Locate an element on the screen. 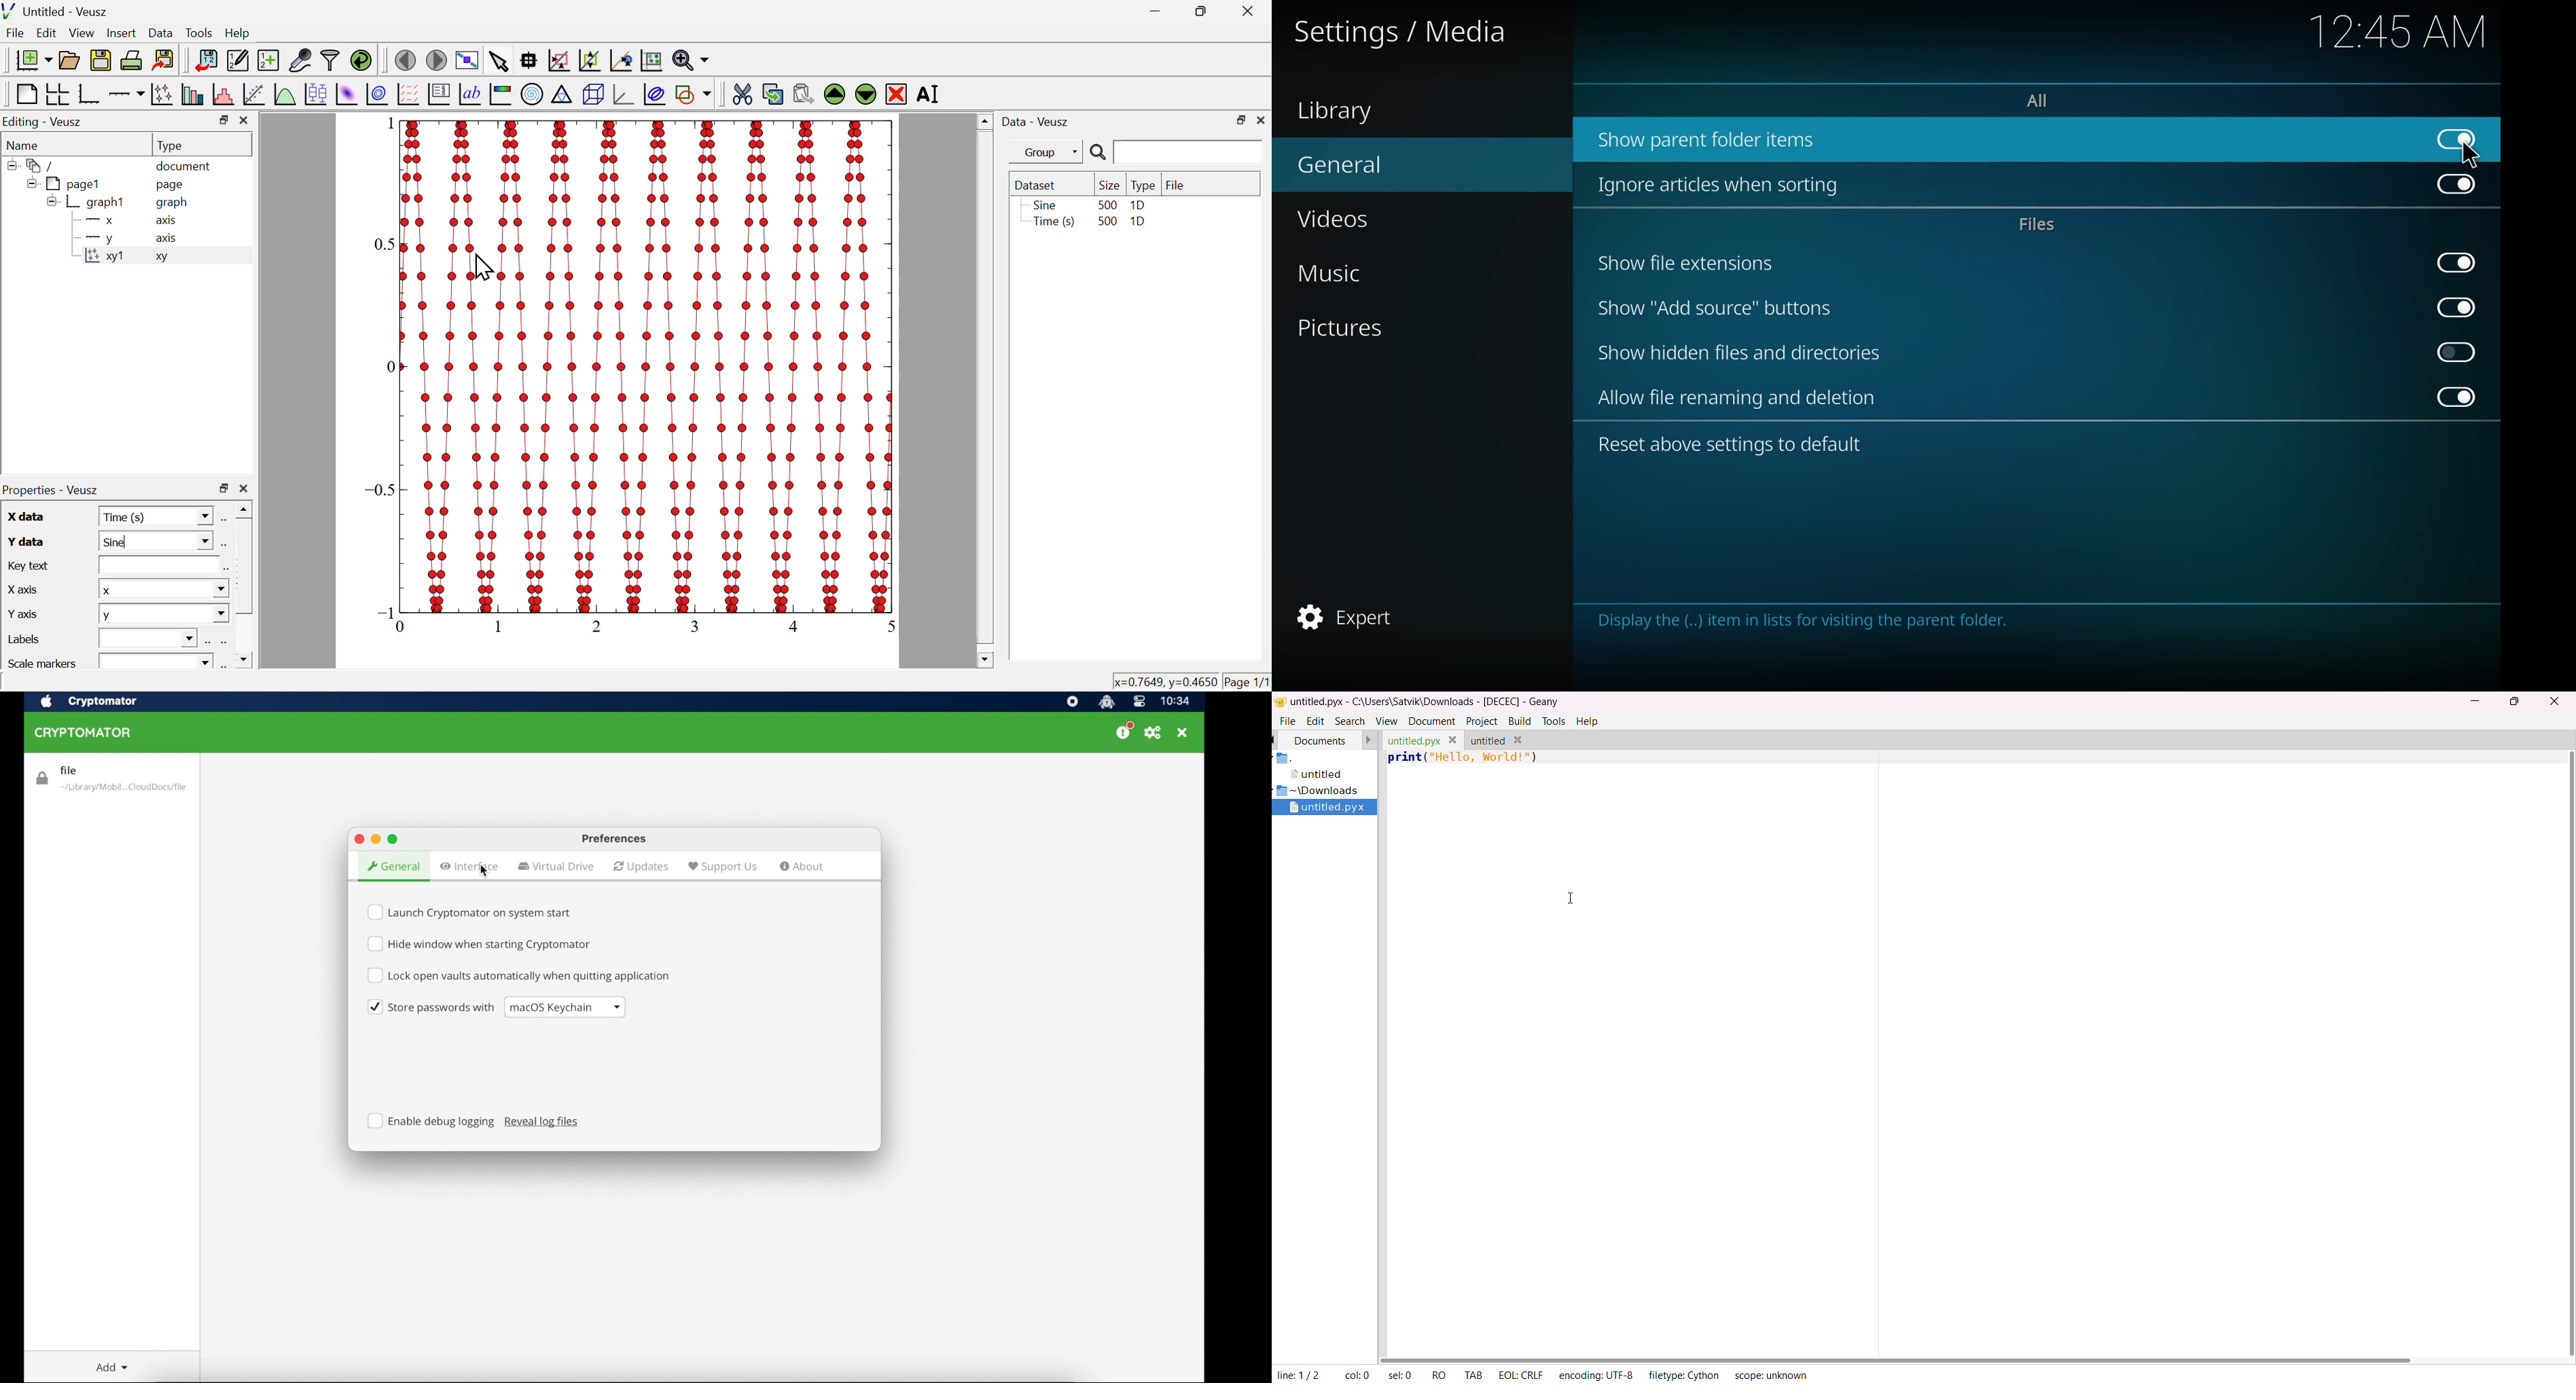 The width and height of the screenshot is (2576, 1400). virtual drive is located at coordinates (556, 866).